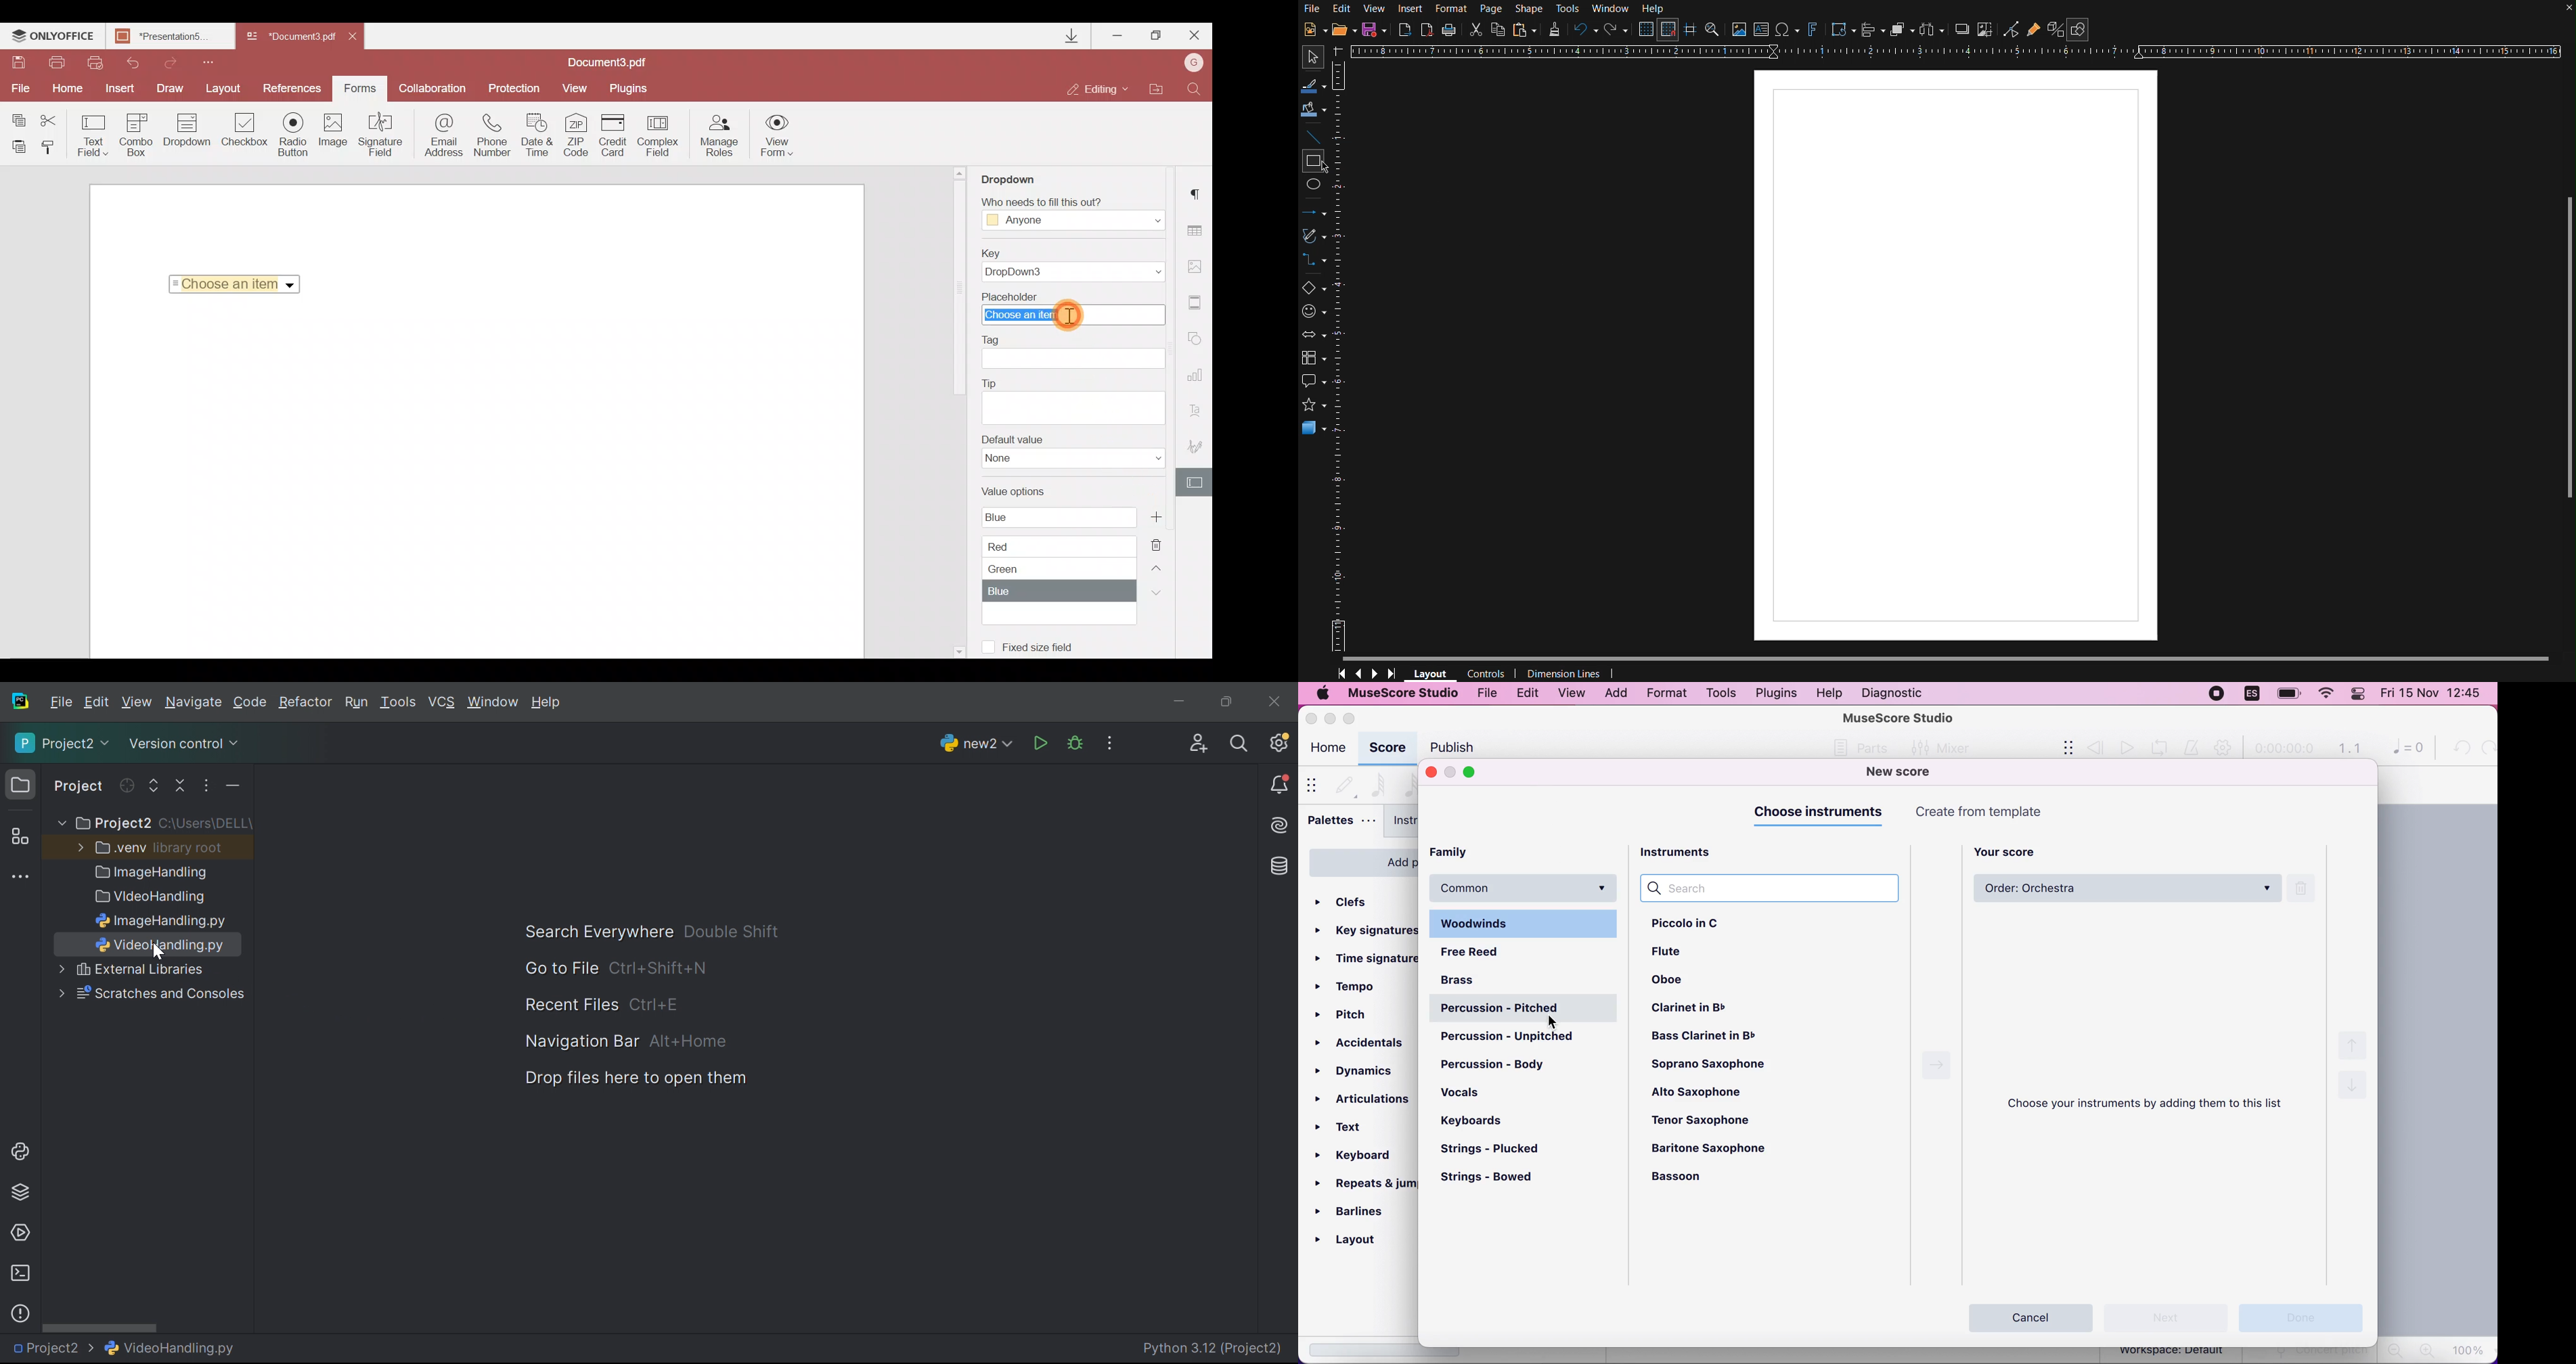 The width and height of the screenshot is (2576, 1372). What do you see at coordinates (2434, 695) in the screenshot?
I see `Fri 15 Nov 12:44` at bounding box center [2434, 695].